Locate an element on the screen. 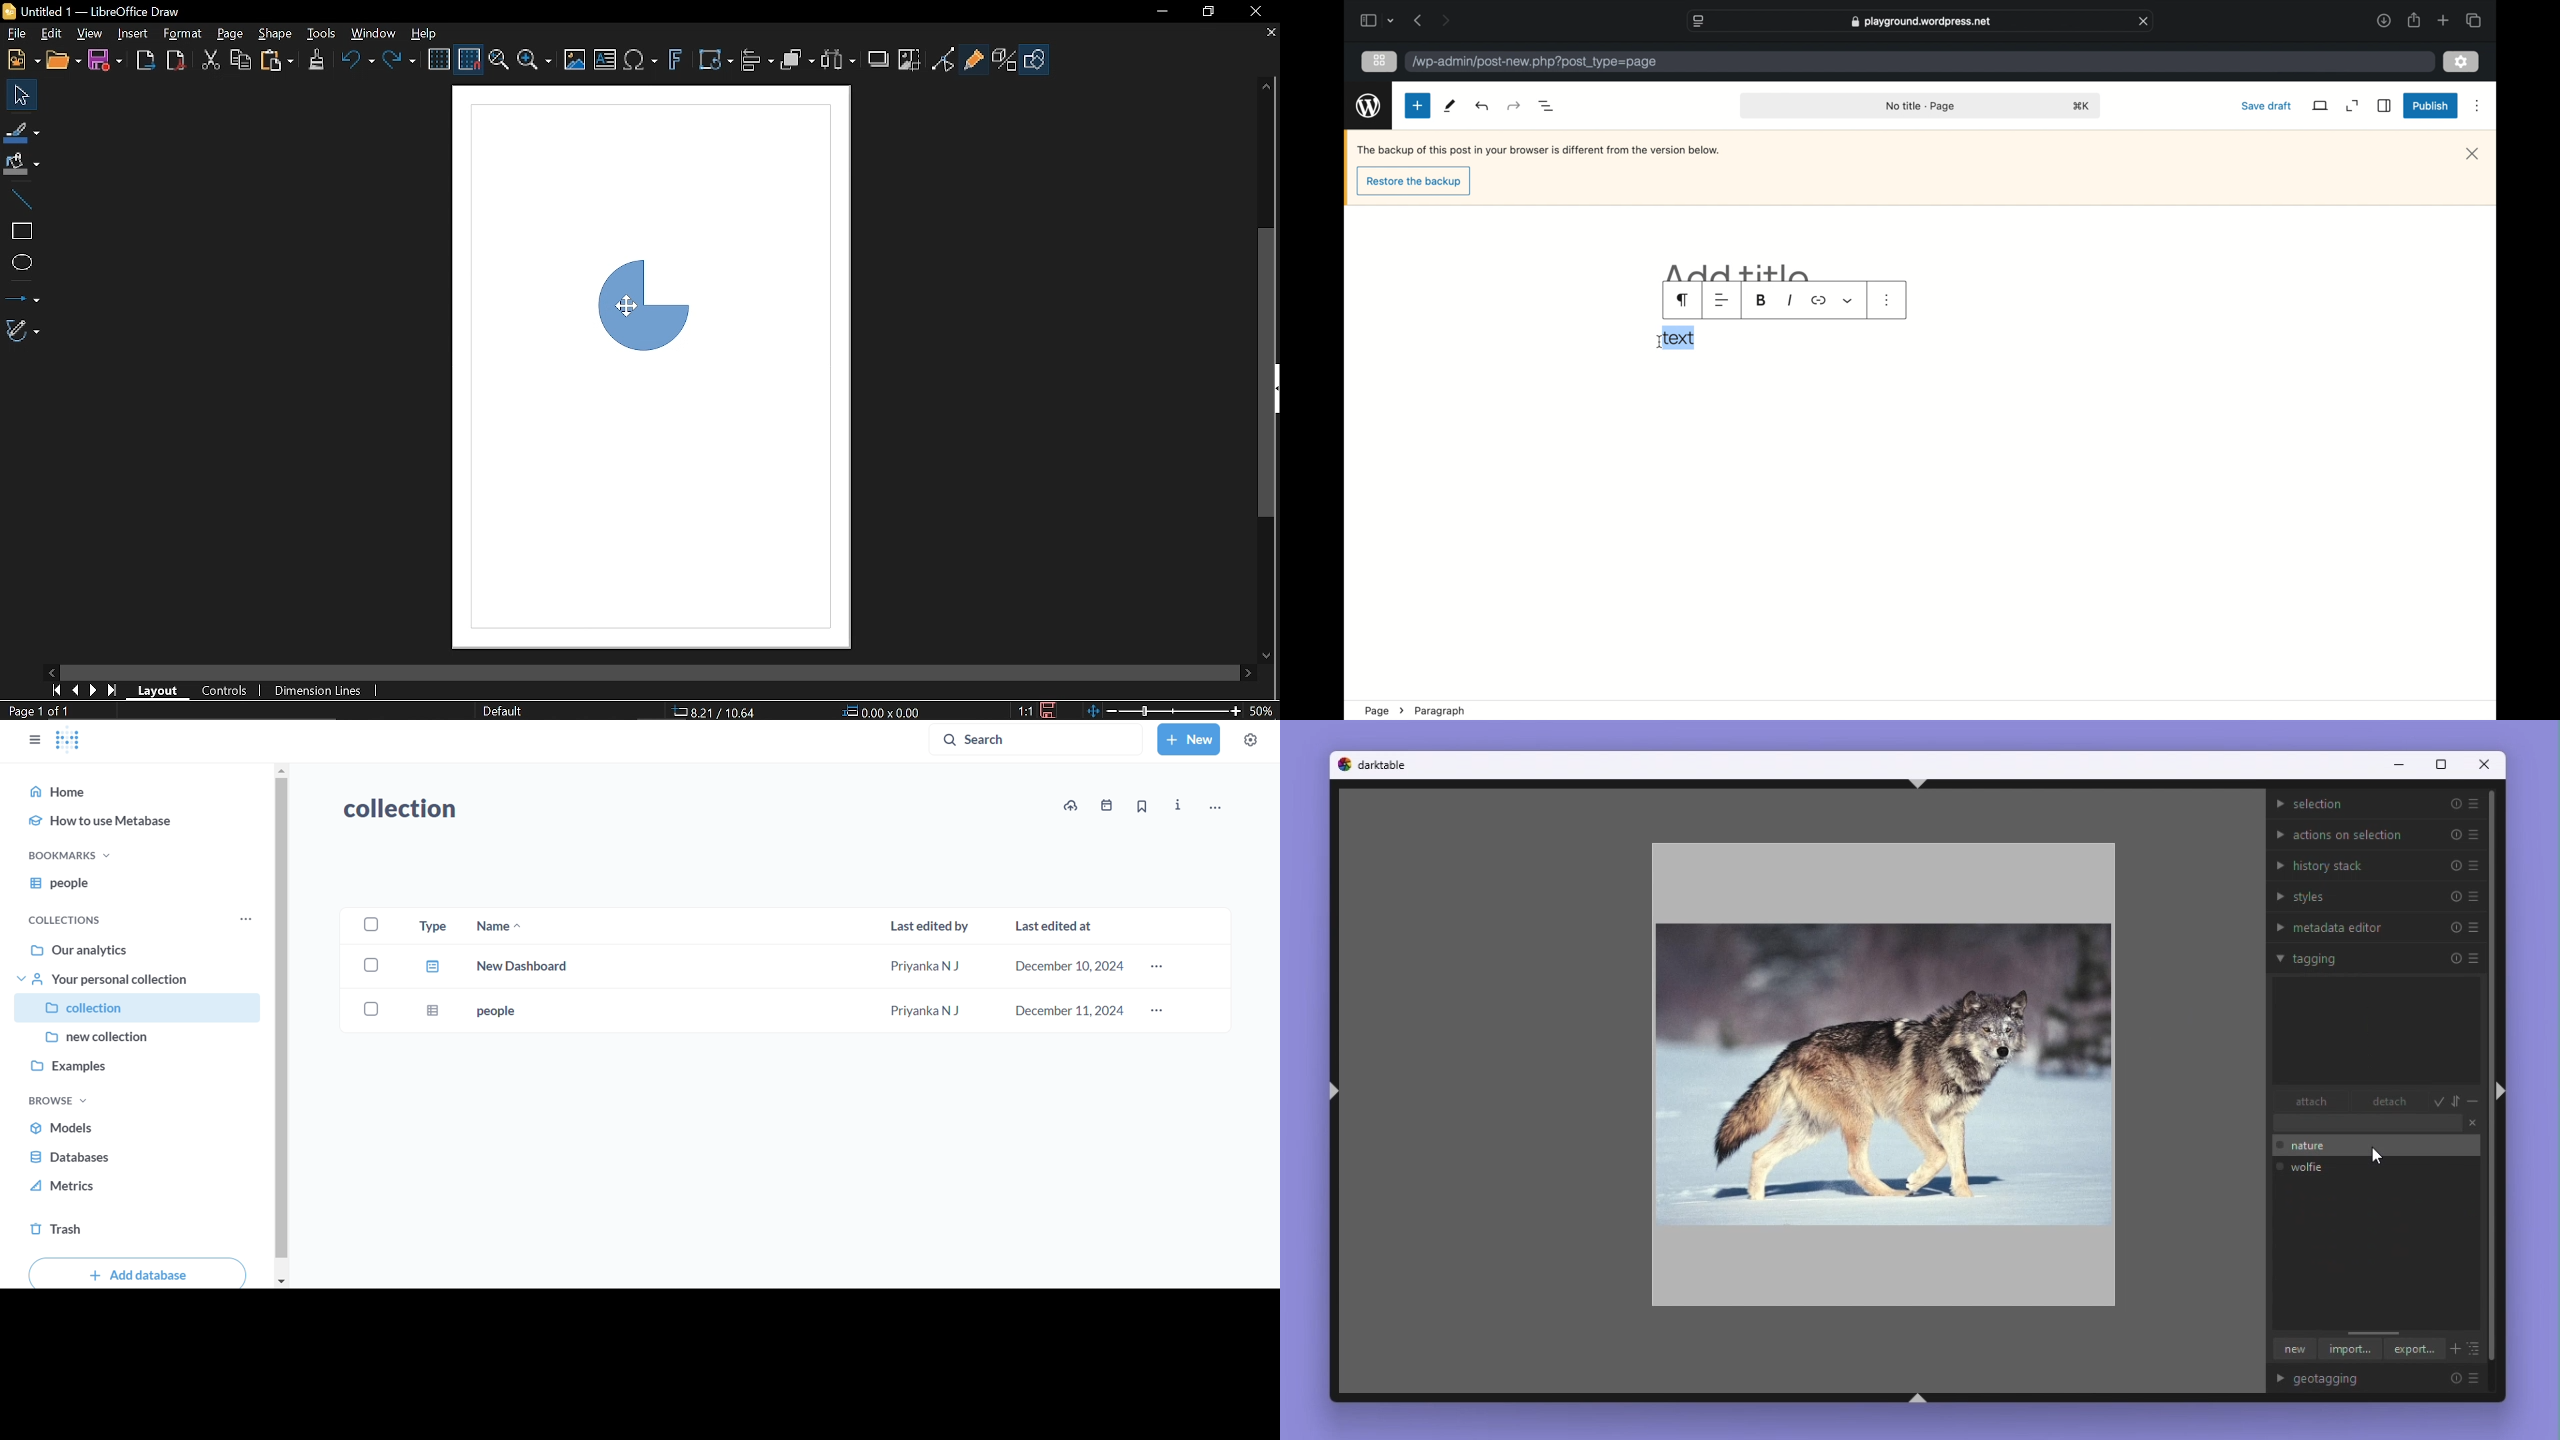 This screenshot has width=2576, height=1456. alignment is located at coordinates (1721, 301).